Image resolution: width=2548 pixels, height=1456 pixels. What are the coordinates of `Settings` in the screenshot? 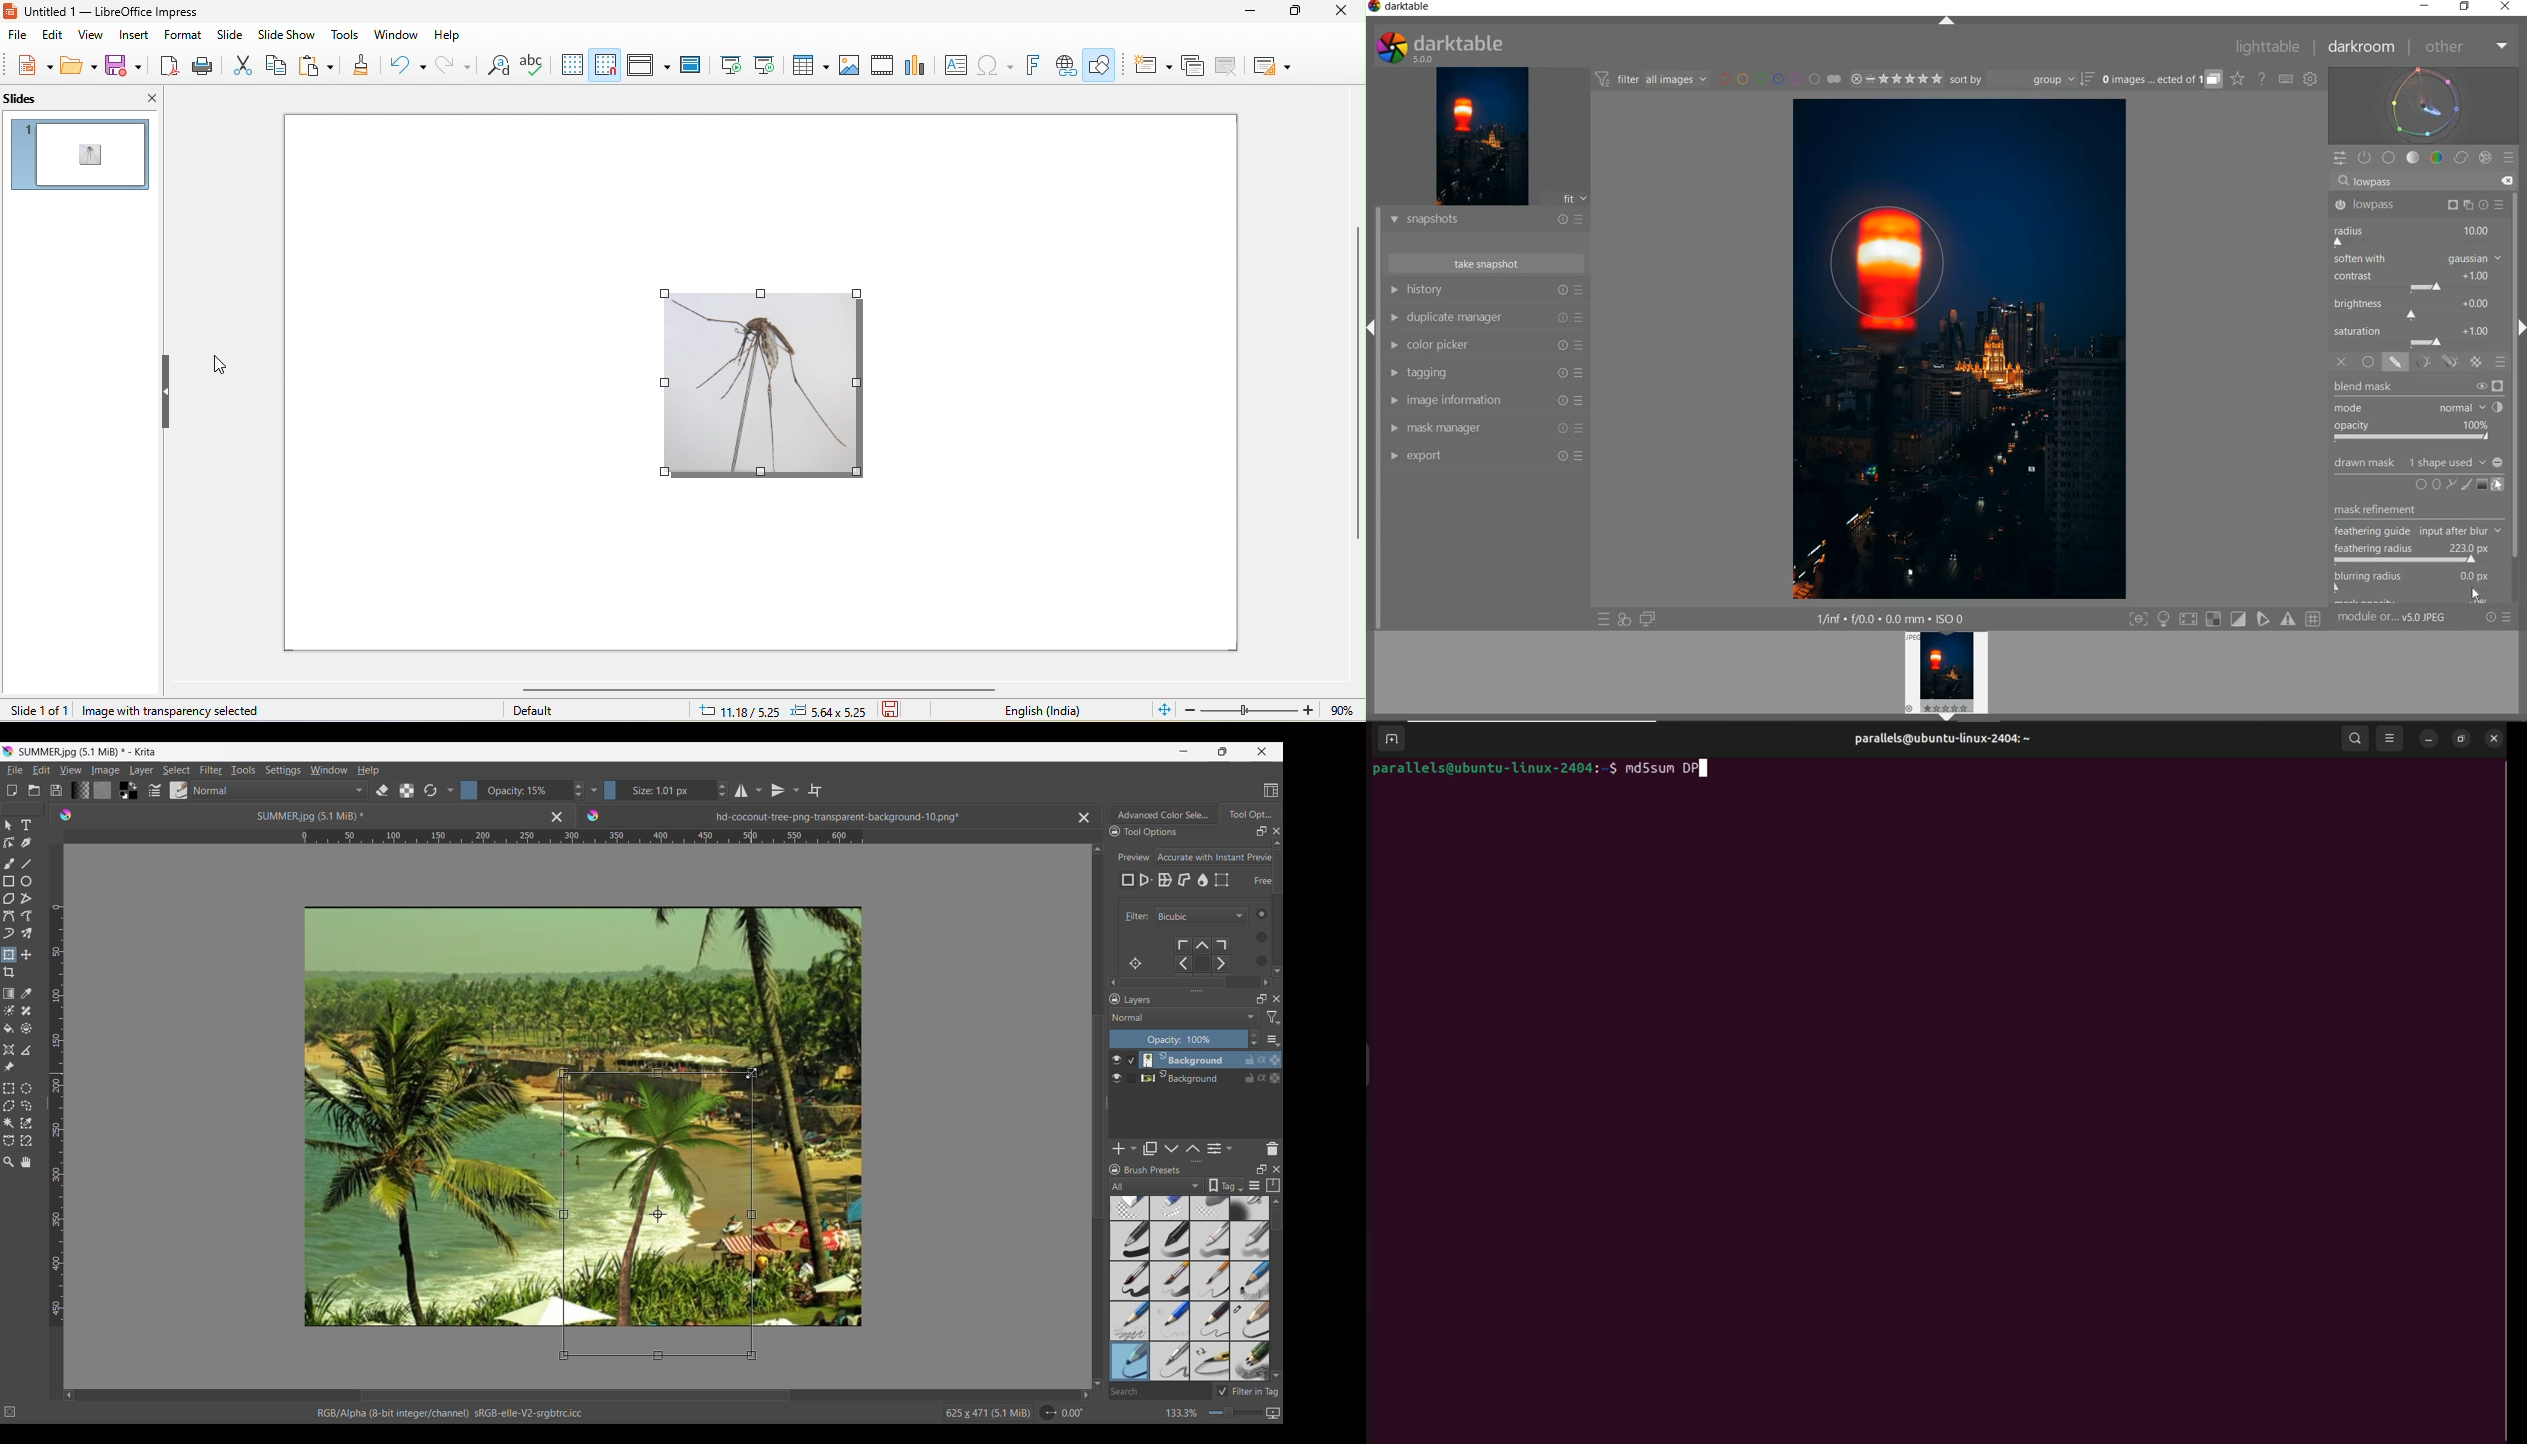 It's located at (283, 769).